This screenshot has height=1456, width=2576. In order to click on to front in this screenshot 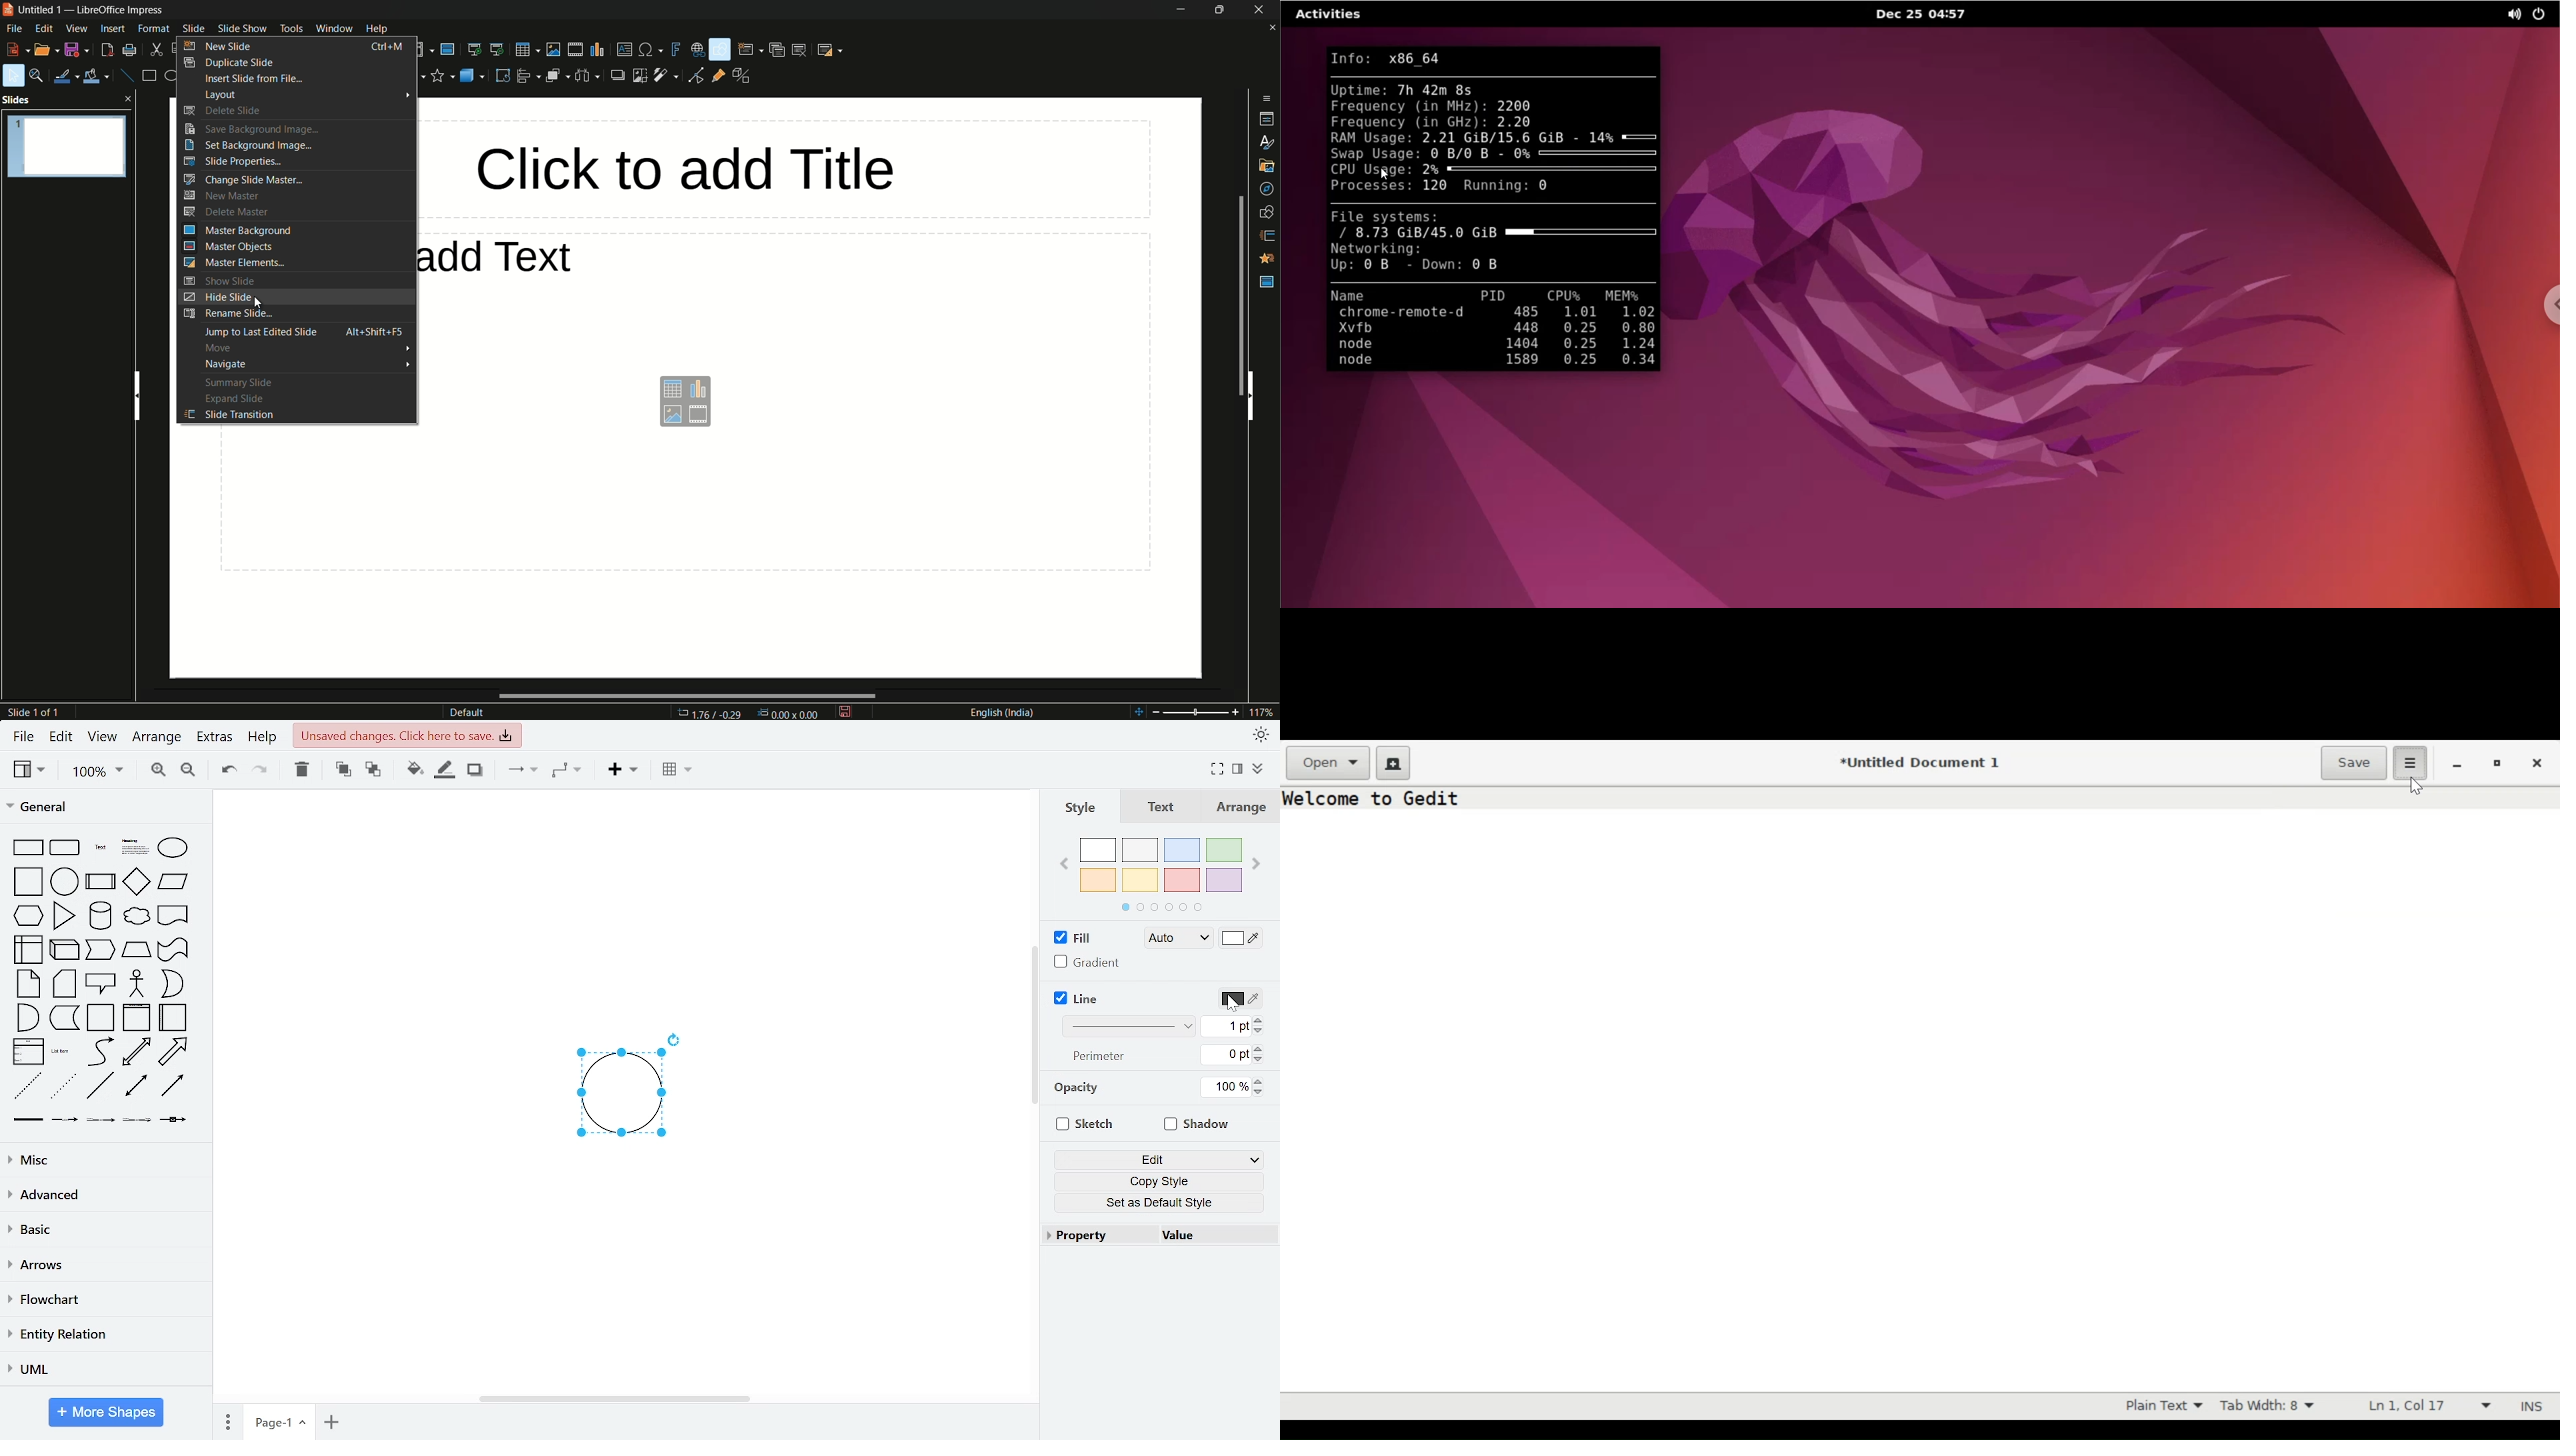, I will do `click(342, 770)`.